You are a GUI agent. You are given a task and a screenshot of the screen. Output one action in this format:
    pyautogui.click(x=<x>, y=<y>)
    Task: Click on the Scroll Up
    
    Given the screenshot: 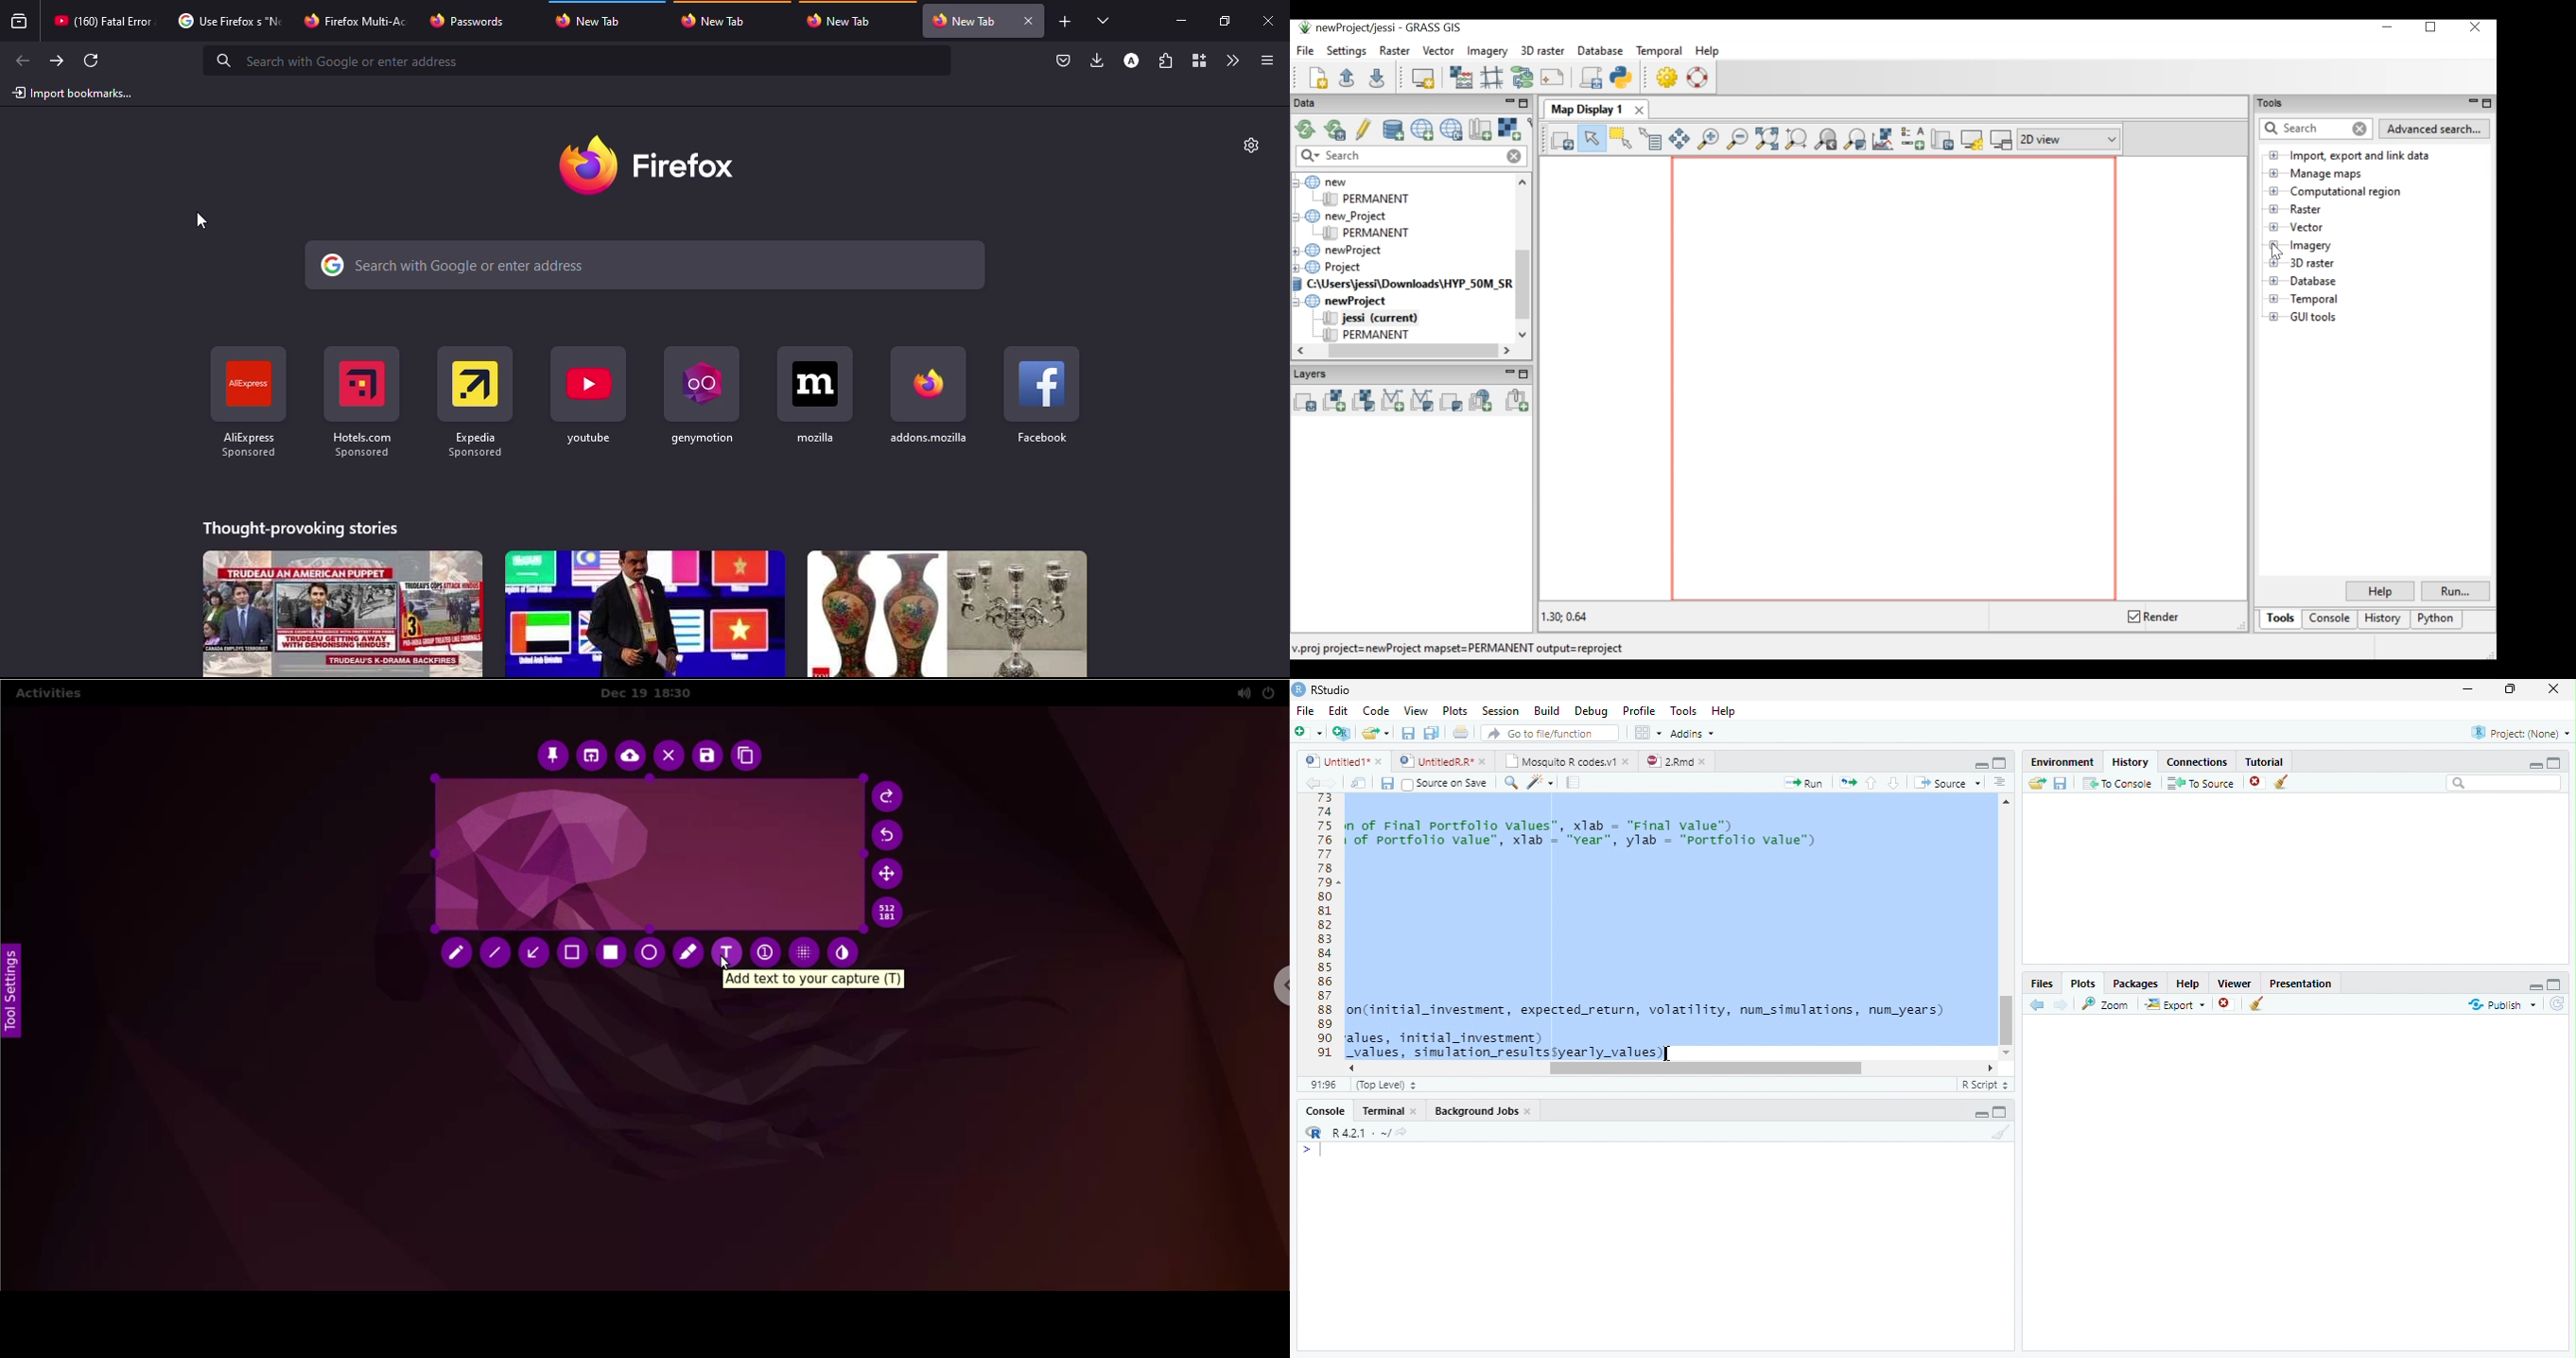 What is the action you would take?
    pyautogui.click(x=2007, y=803)
    